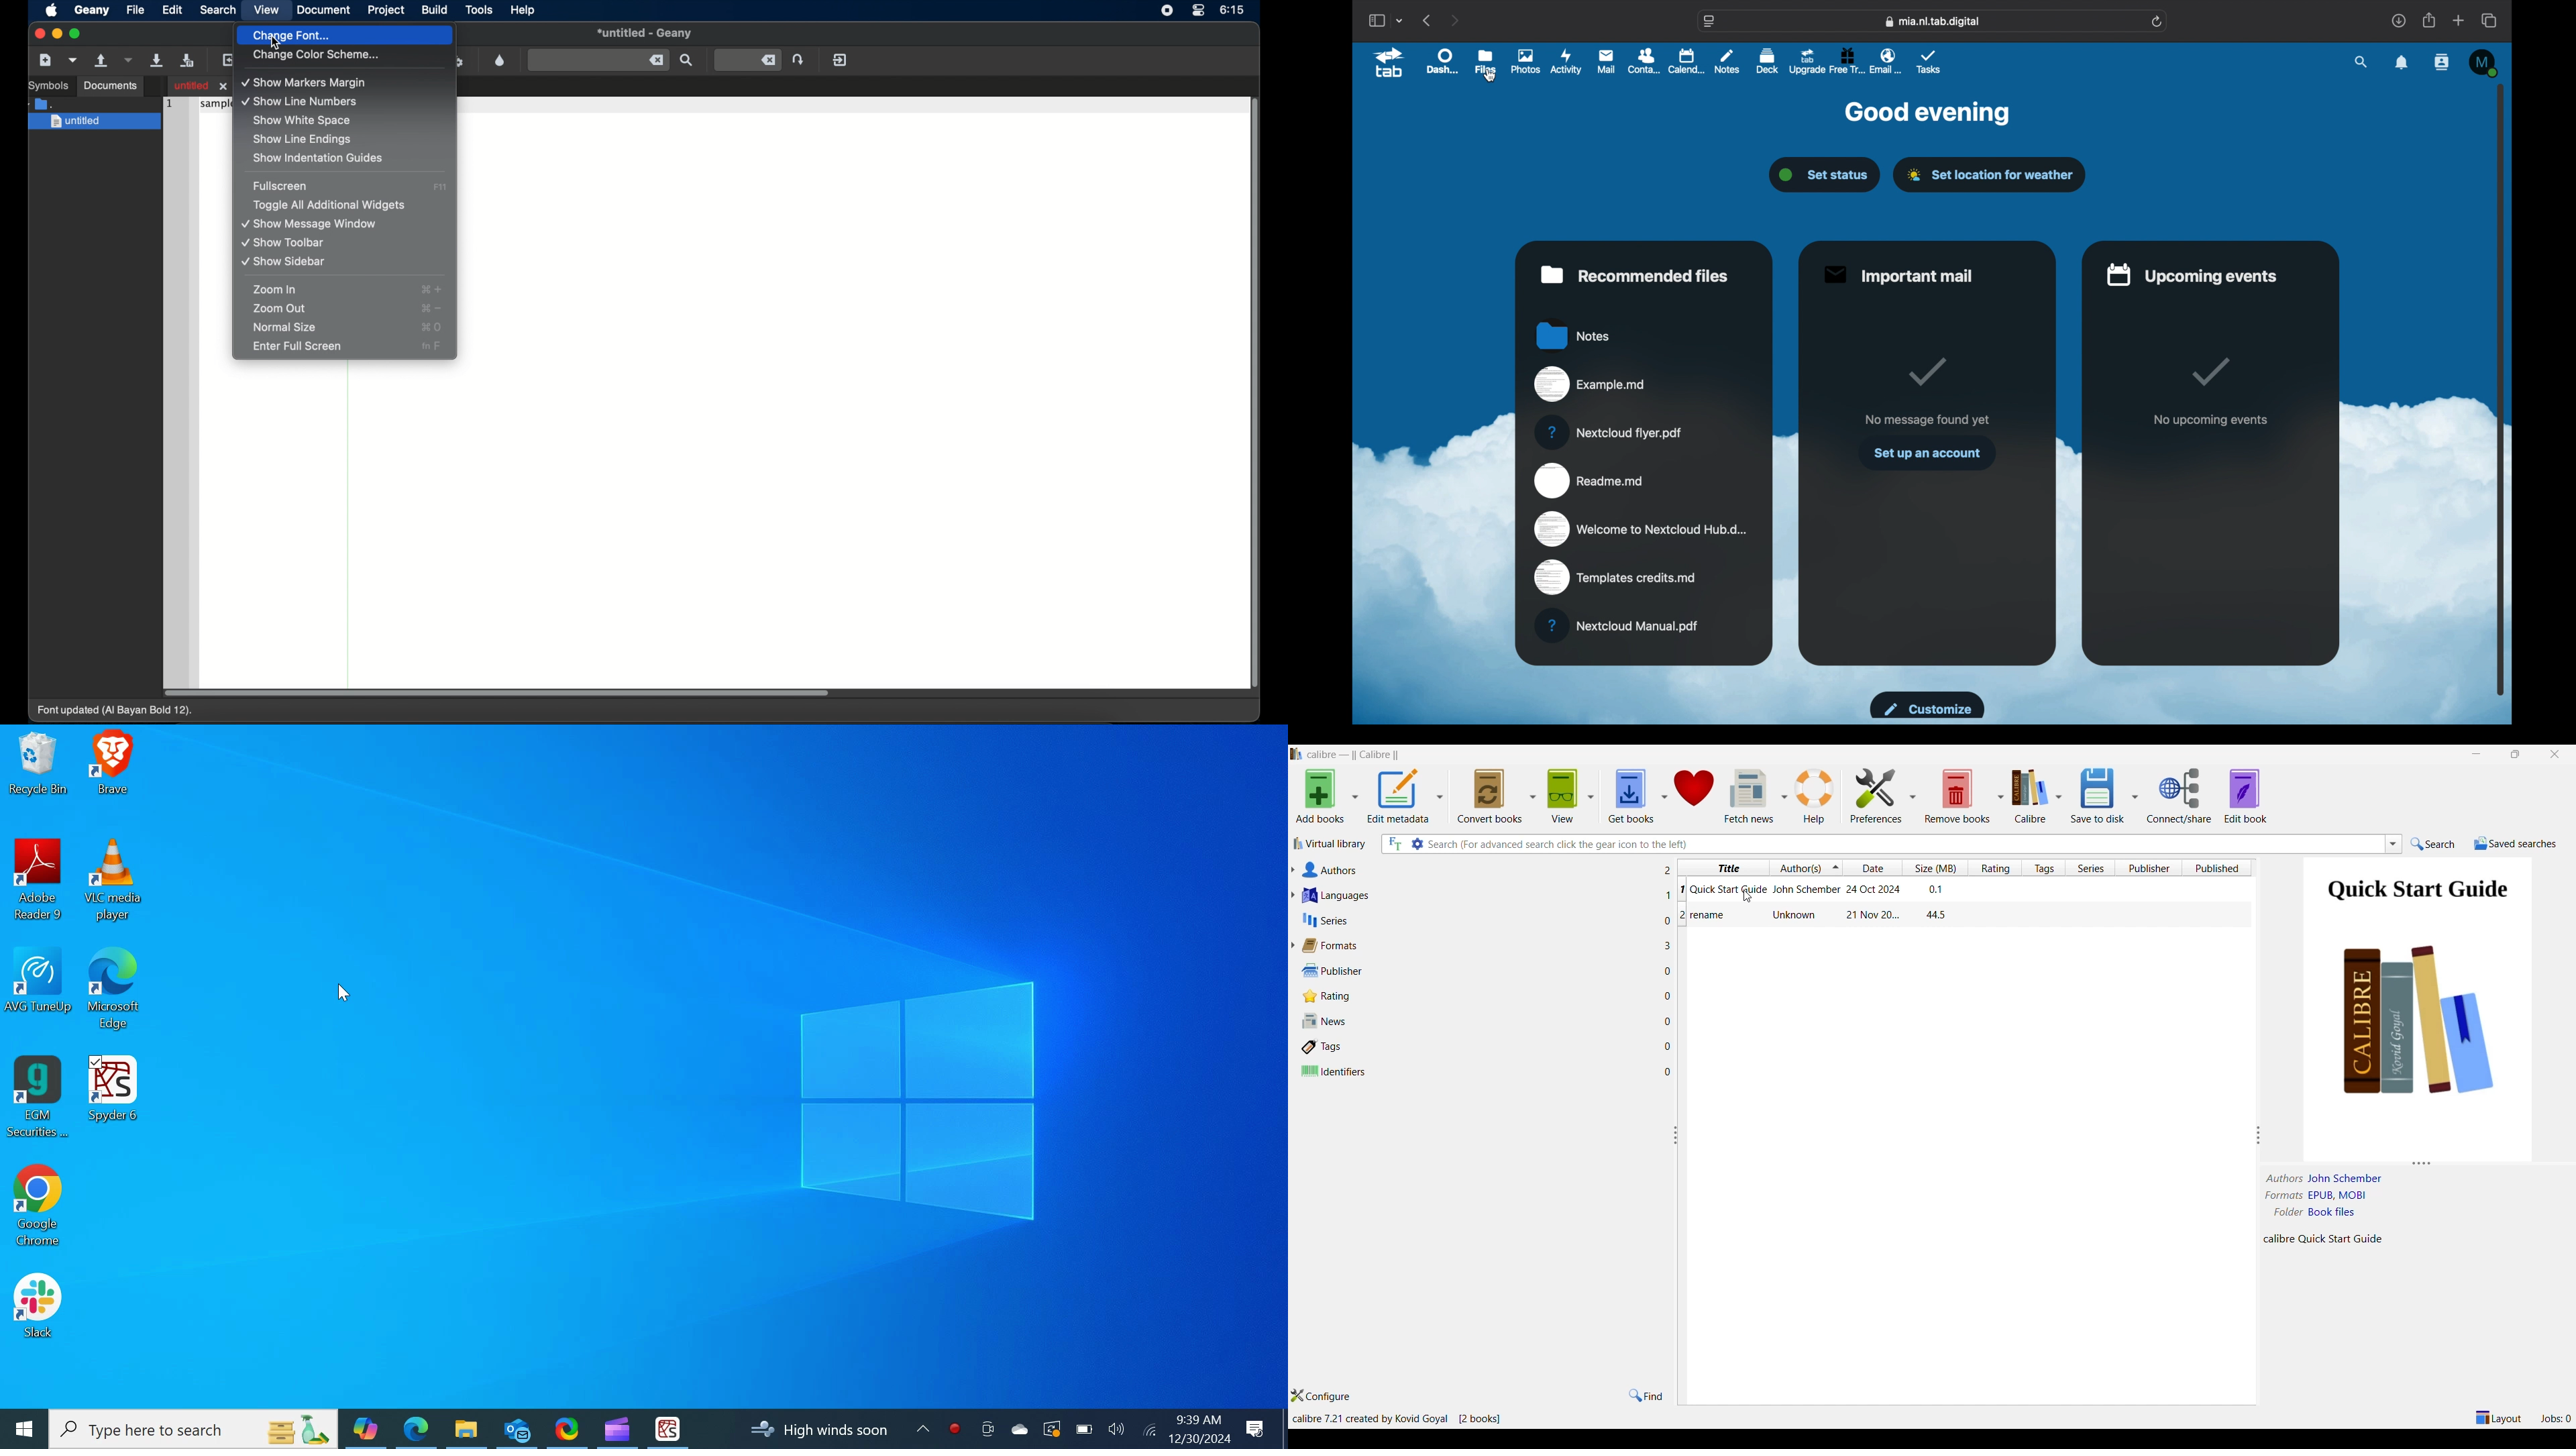  I want to click on good evening, so click(1928, 114).